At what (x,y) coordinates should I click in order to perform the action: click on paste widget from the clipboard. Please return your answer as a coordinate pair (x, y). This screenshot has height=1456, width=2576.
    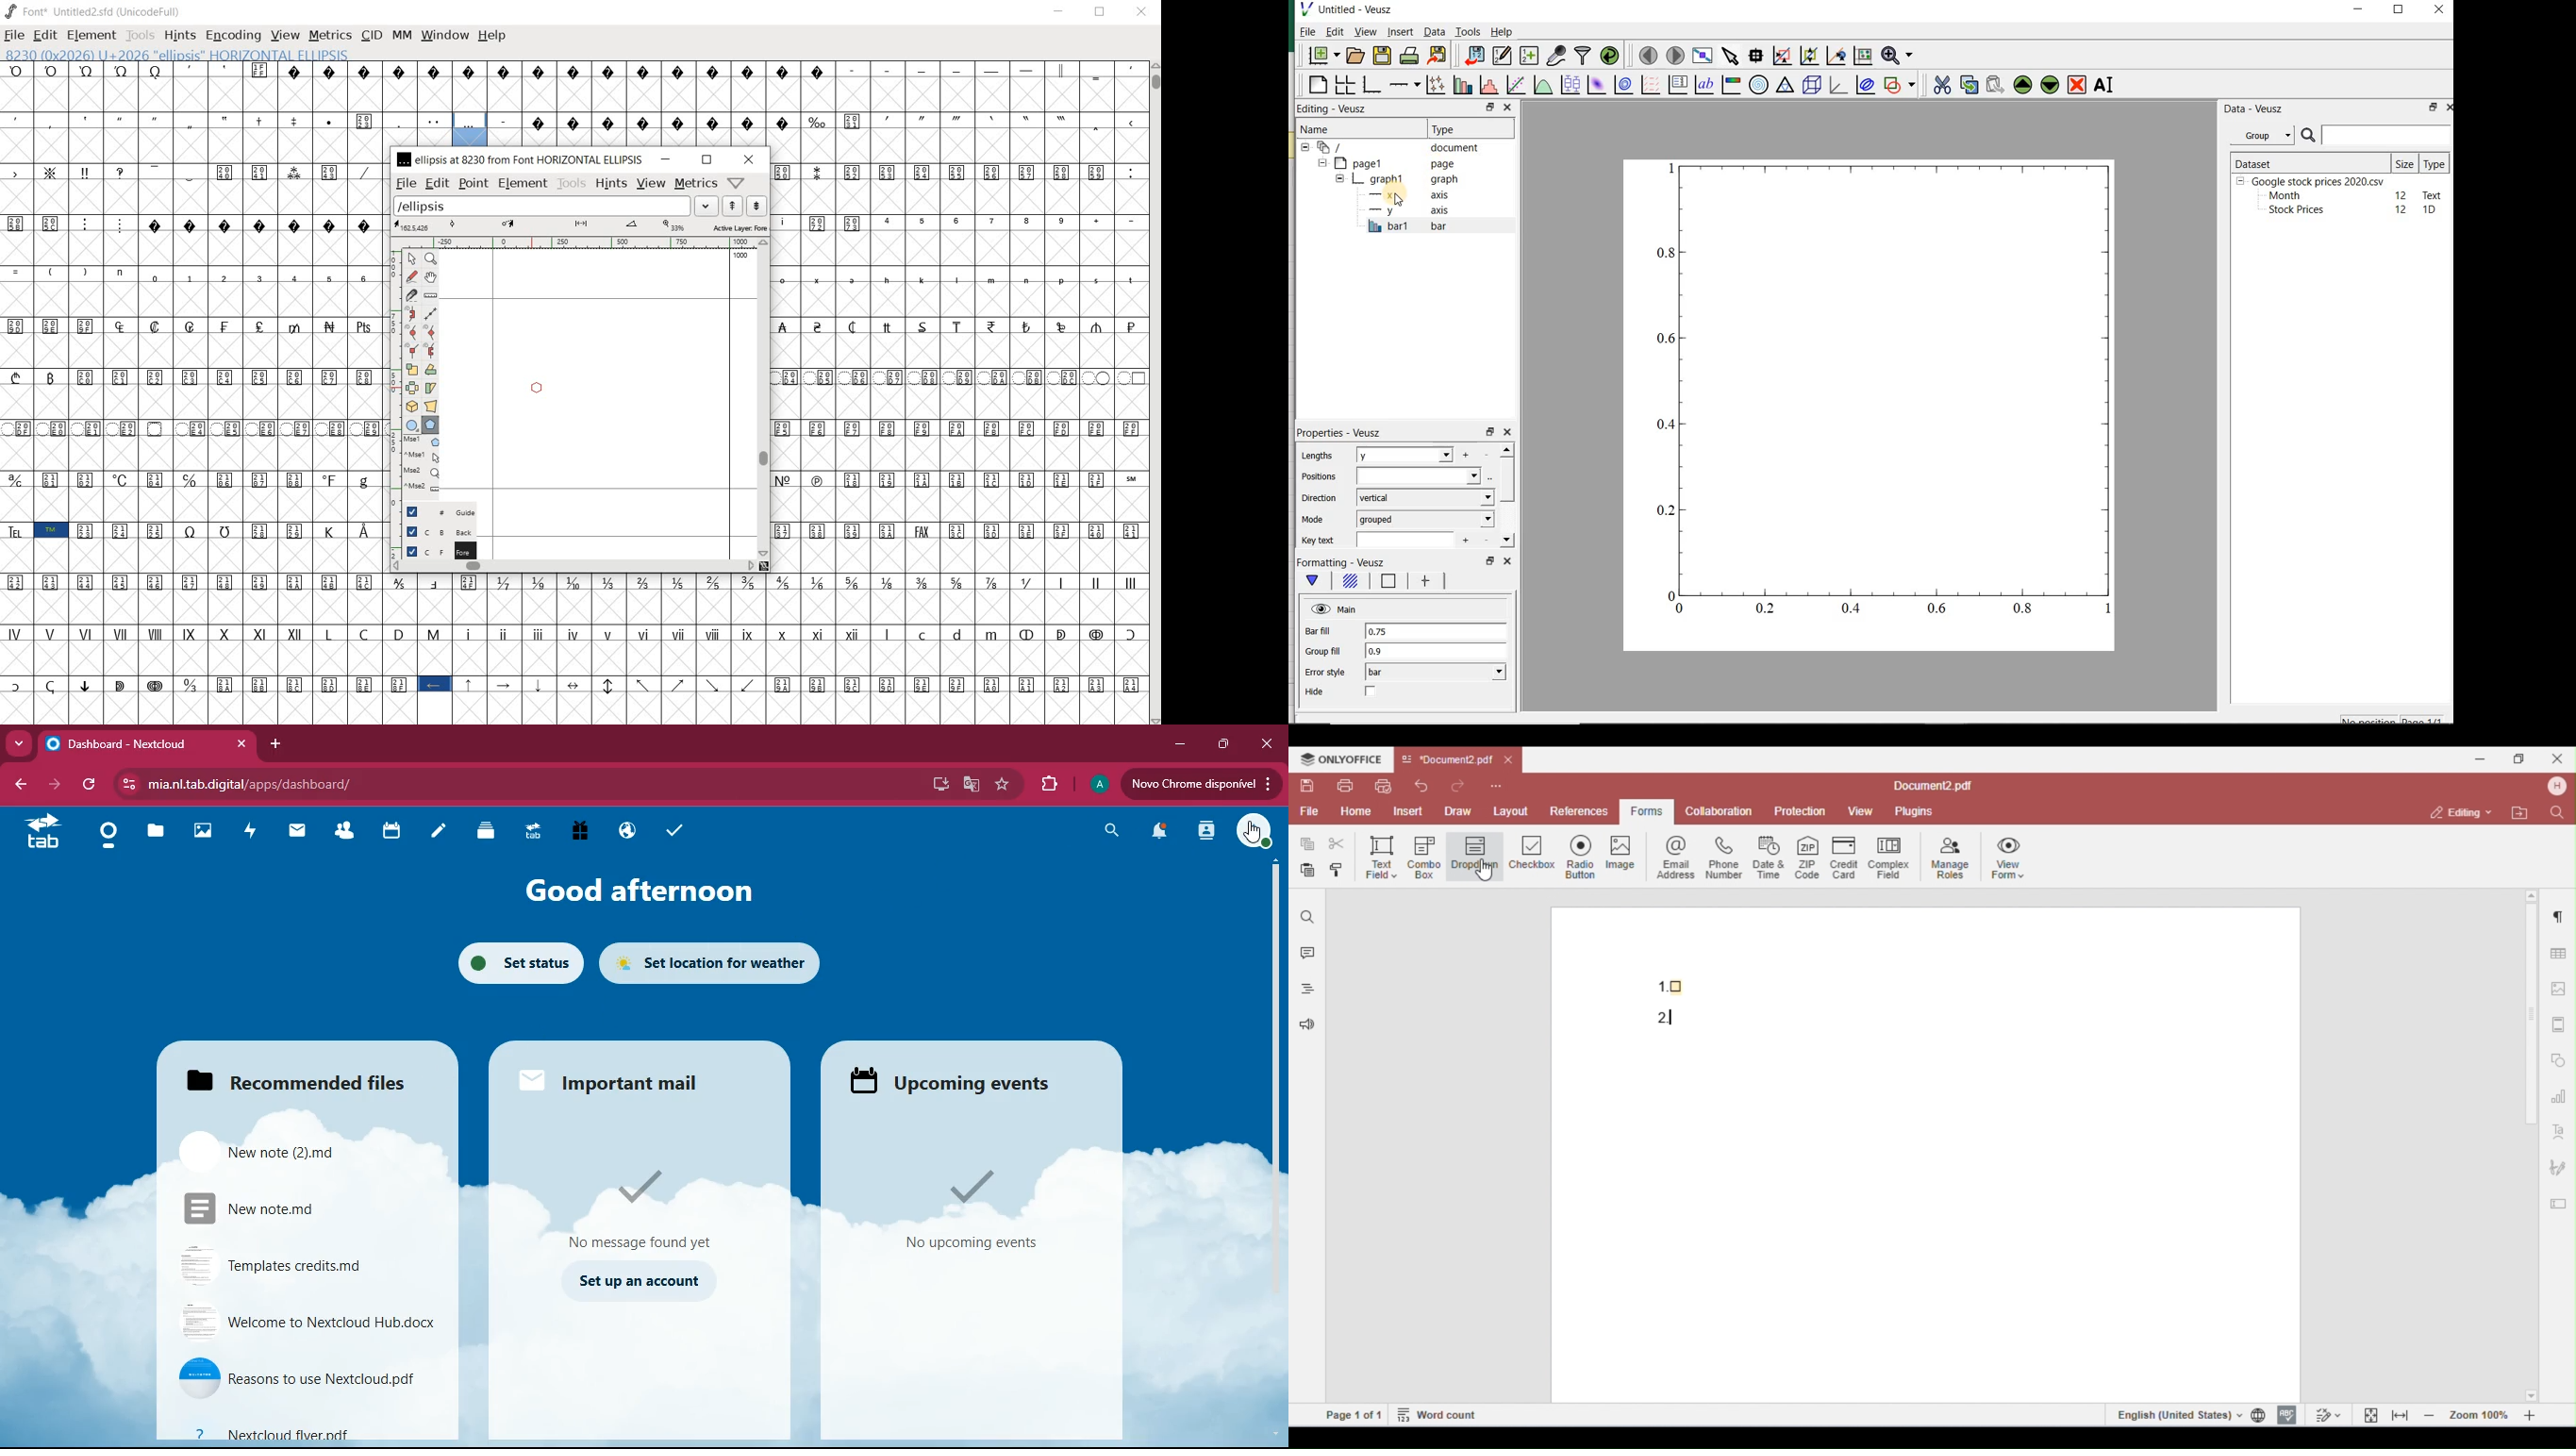
    Looking at the image, I should click on (1996, 85).